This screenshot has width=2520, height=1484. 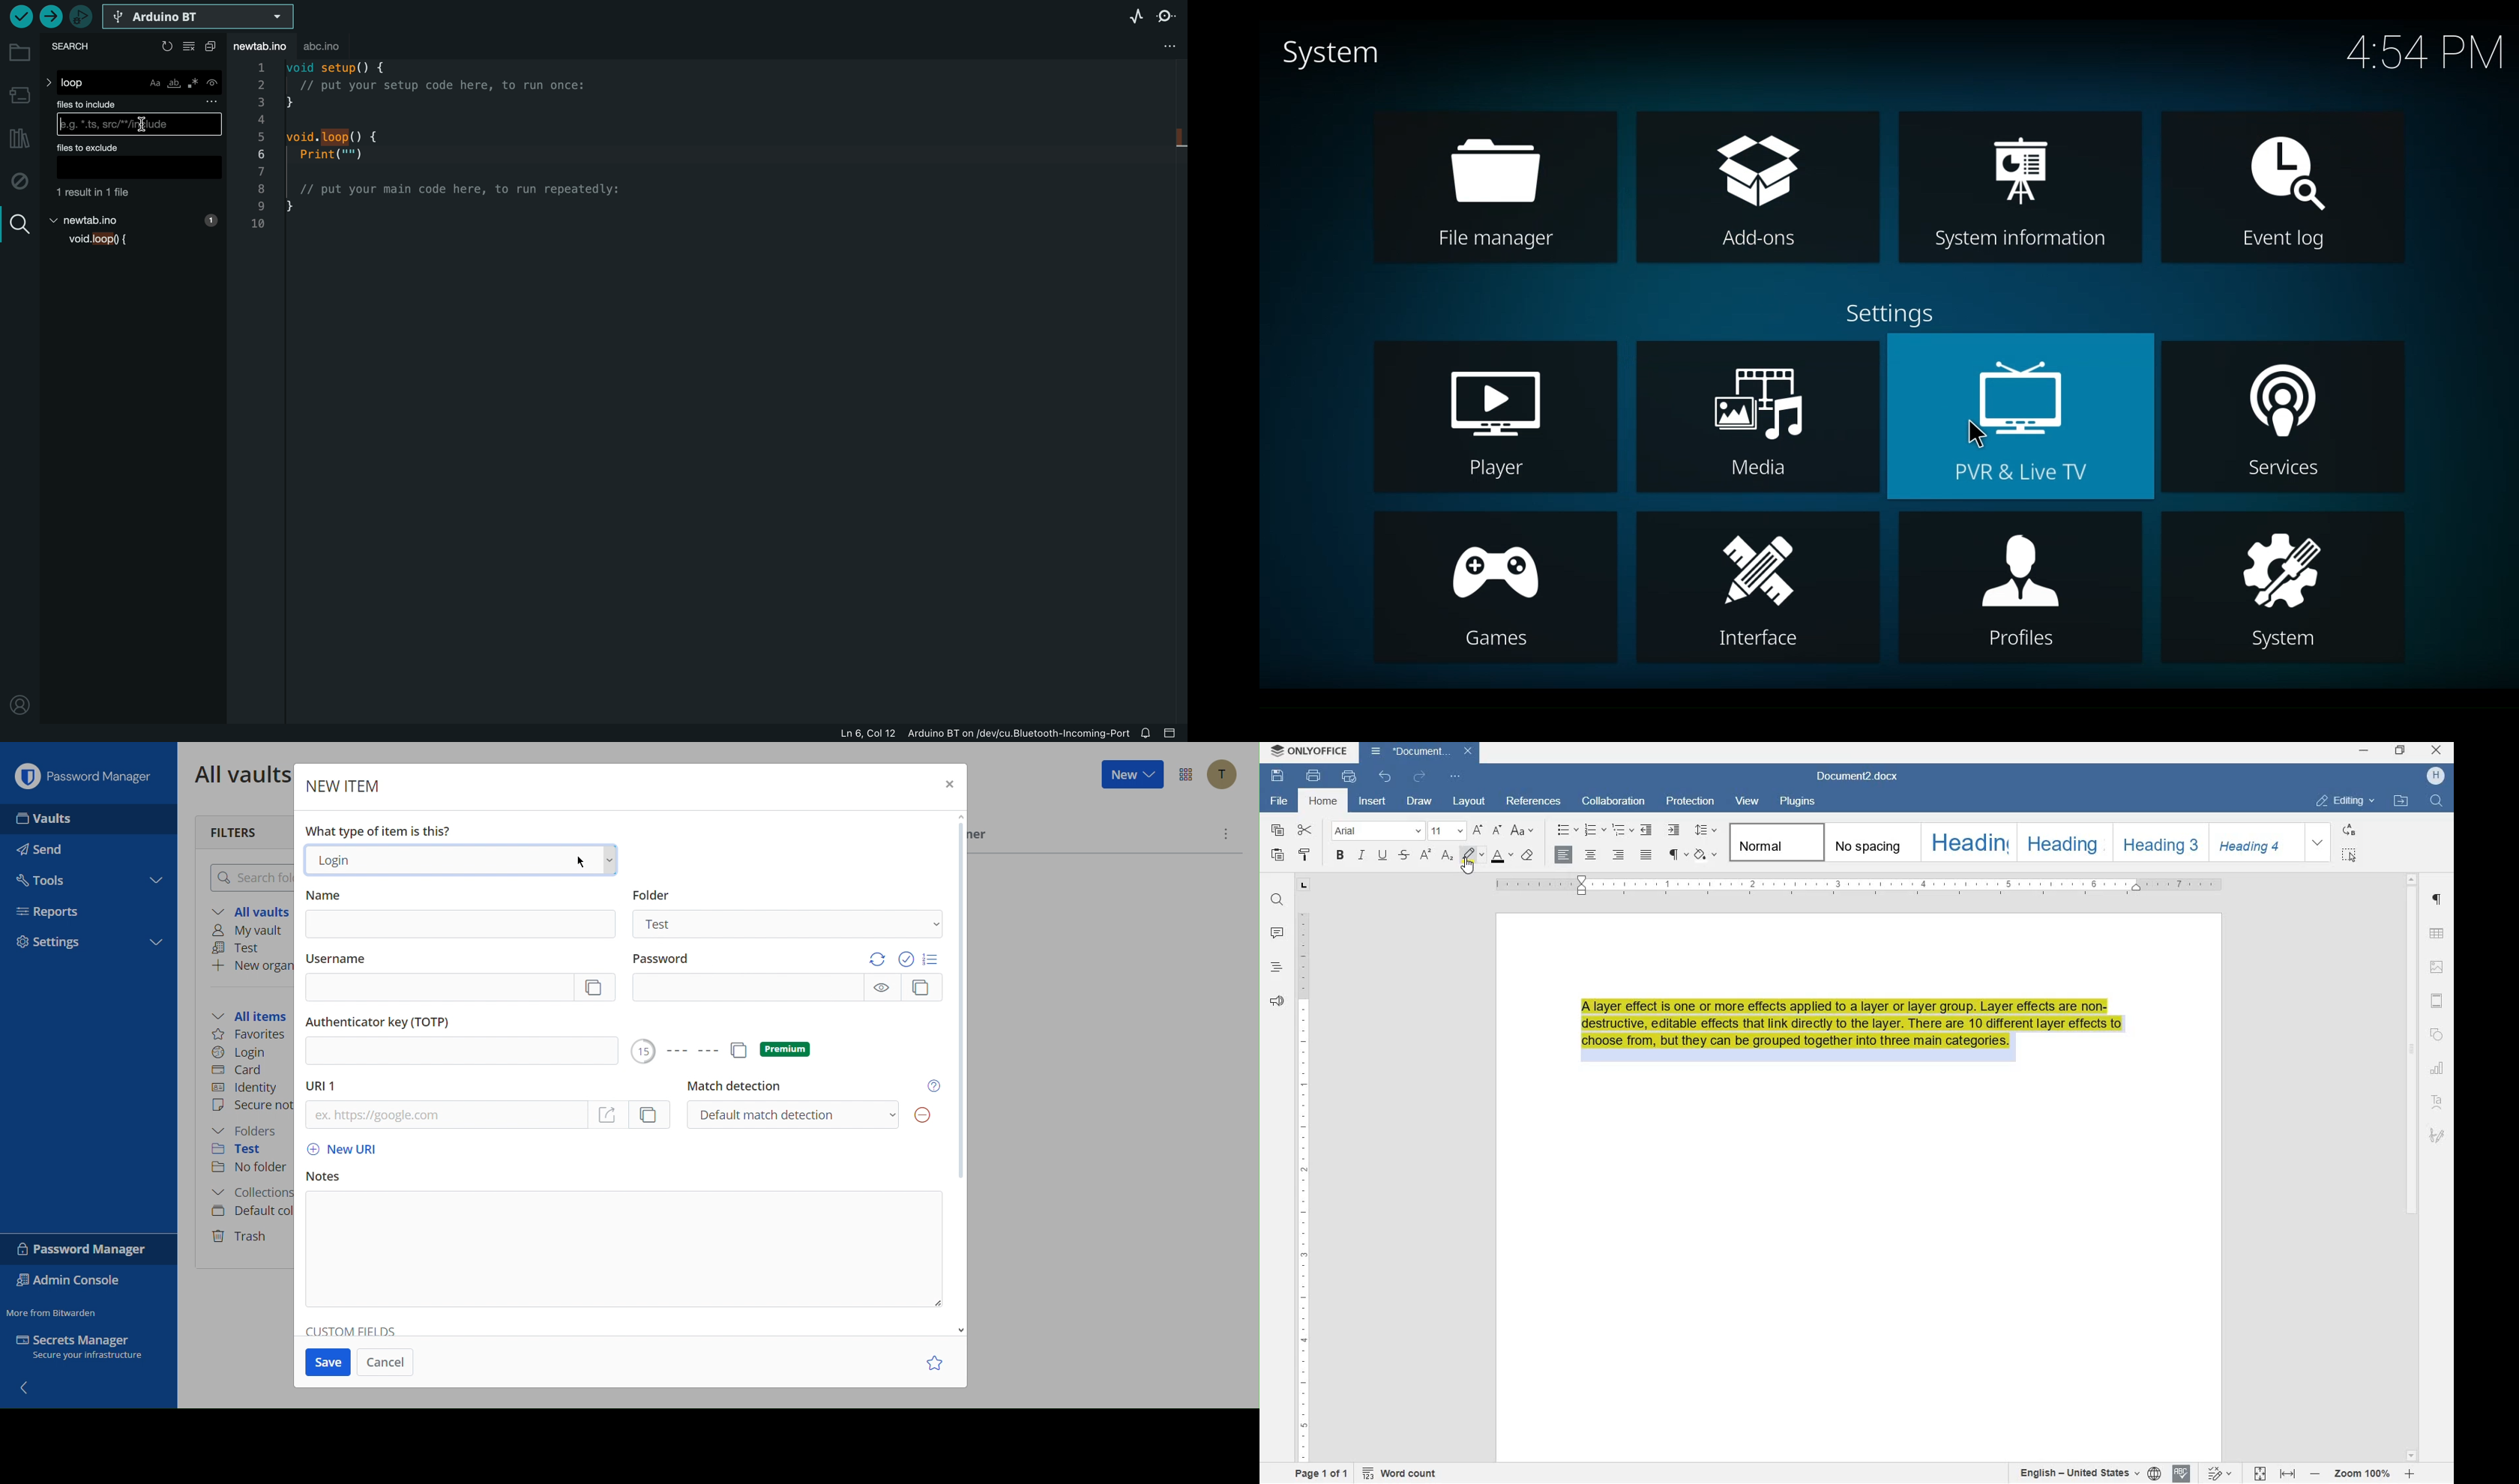 What do you see at coordinates (1445, 832) in the screenshot?
I see `FONT SIZE` at bounding box center [1445, 832].